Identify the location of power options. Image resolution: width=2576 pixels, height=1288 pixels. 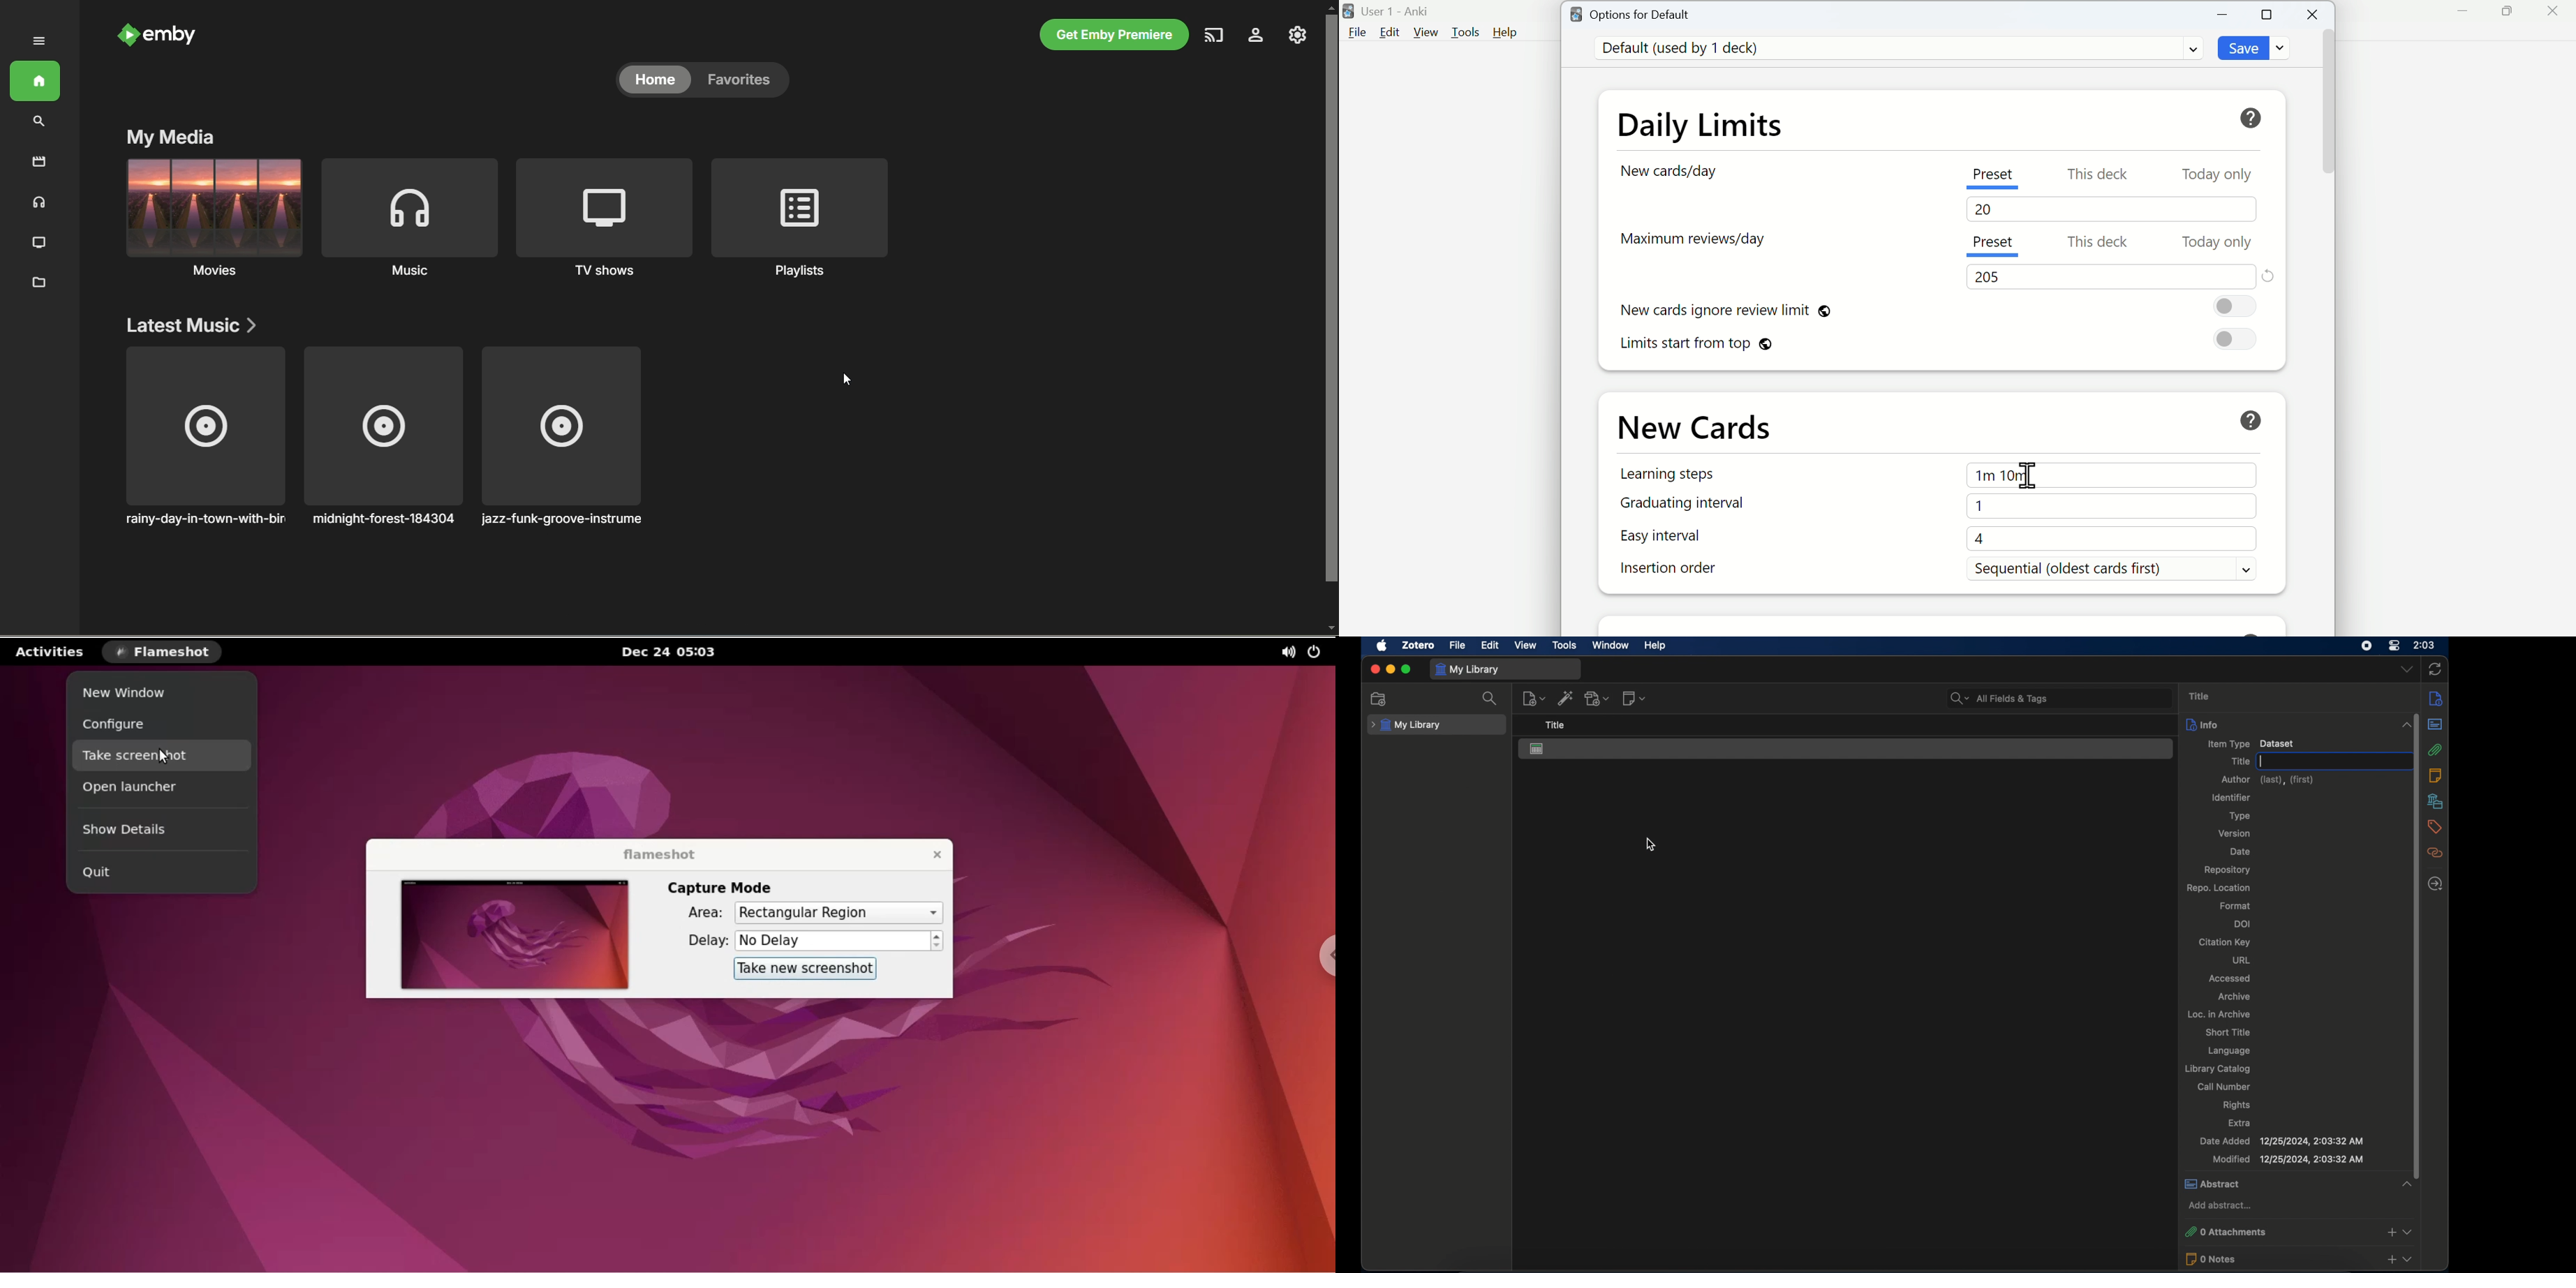
(1318, 650).